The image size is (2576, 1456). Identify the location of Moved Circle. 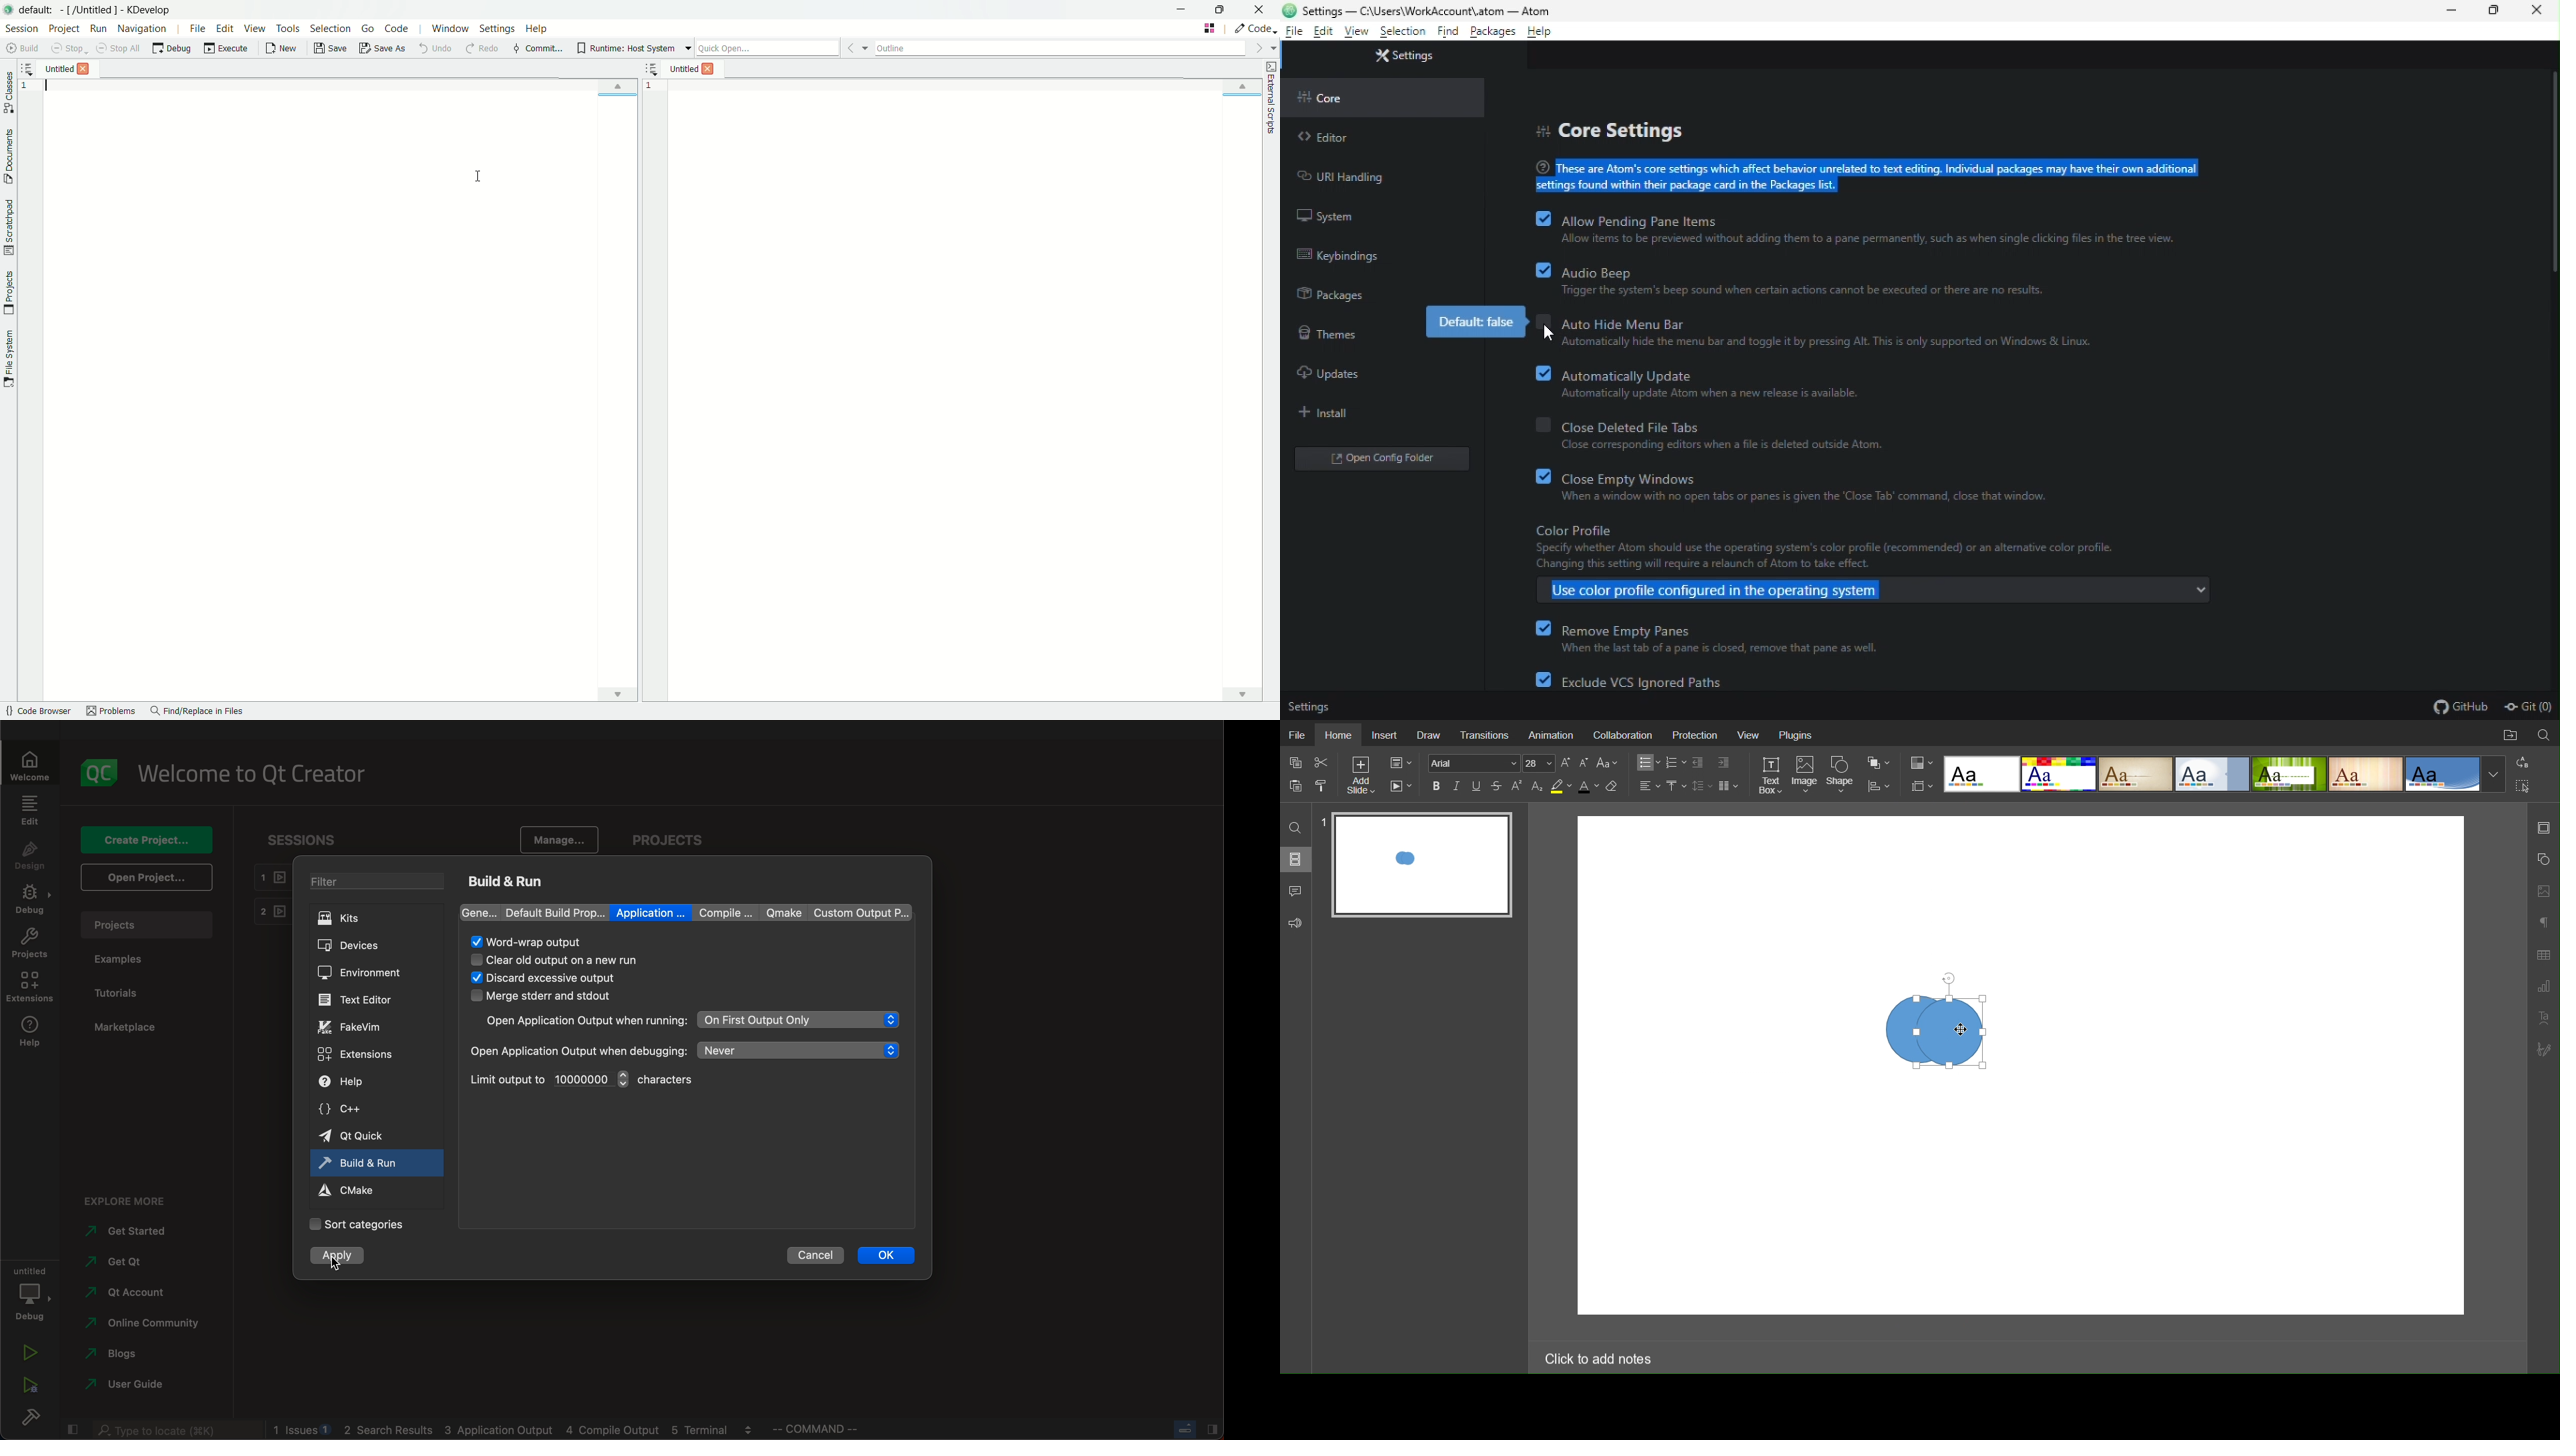
(1955, 1034).